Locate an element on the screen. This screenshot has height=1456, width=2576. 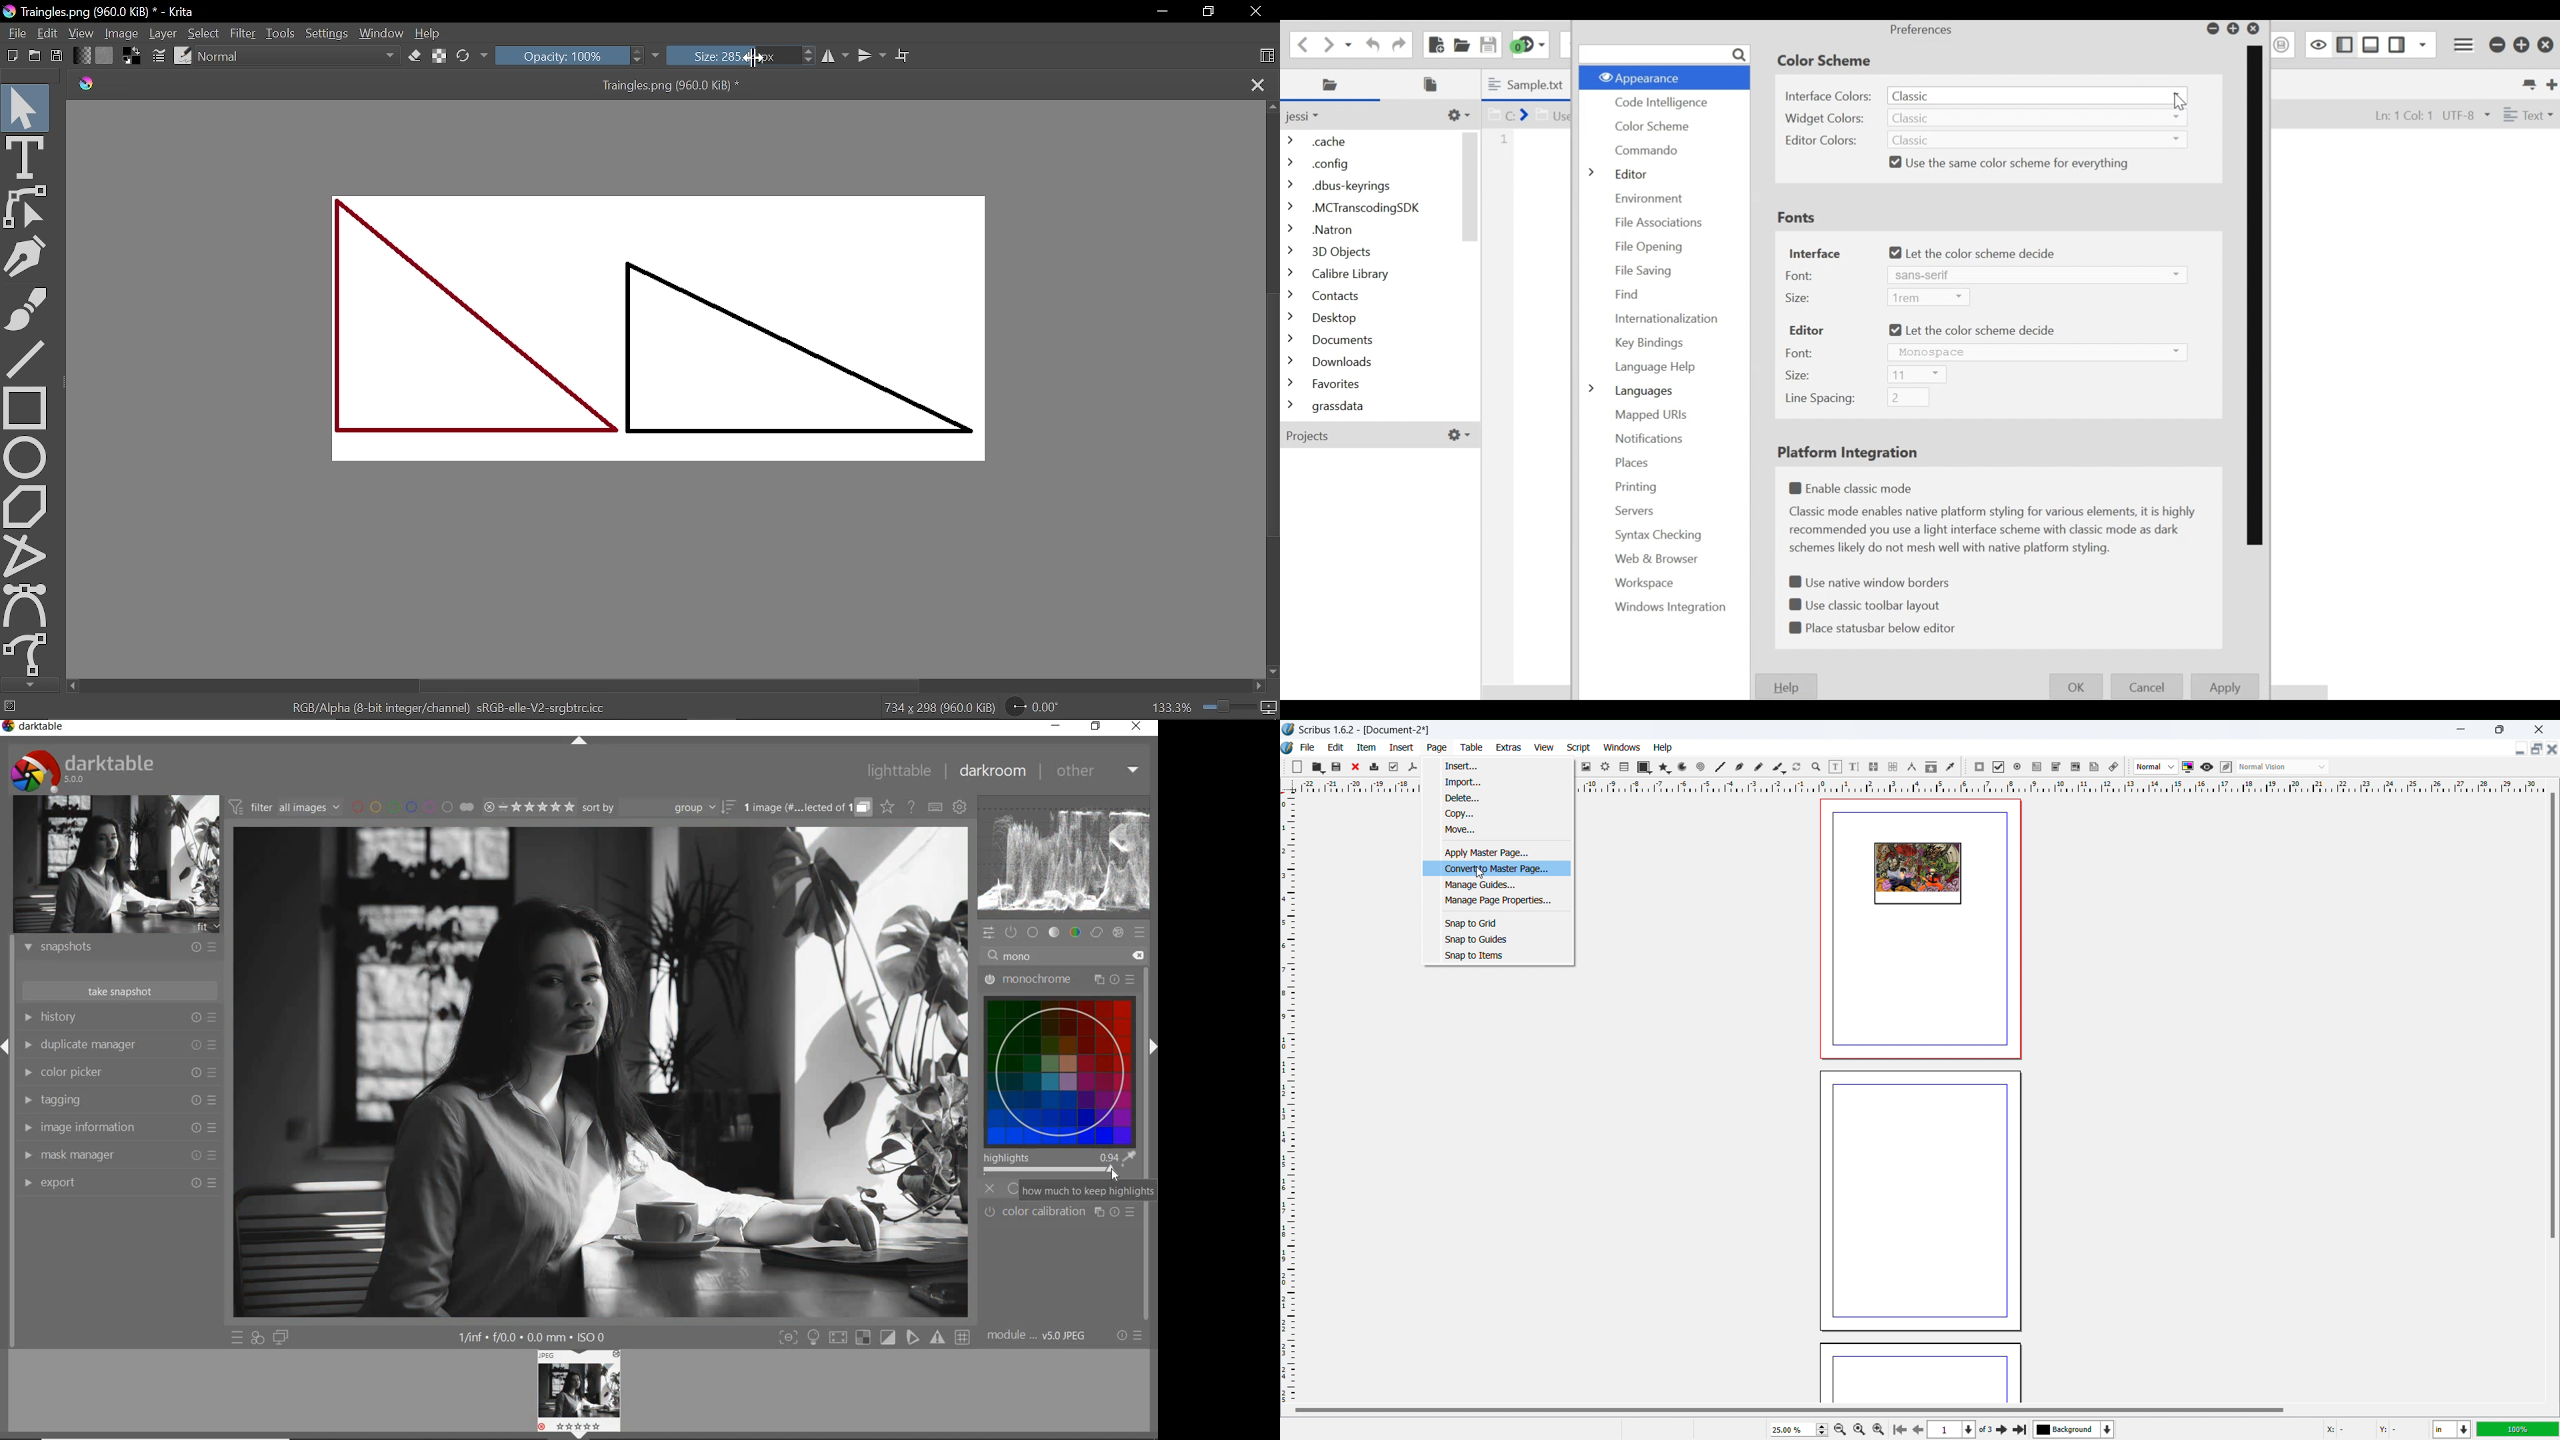
presets is located at coordinates (1141, 932).